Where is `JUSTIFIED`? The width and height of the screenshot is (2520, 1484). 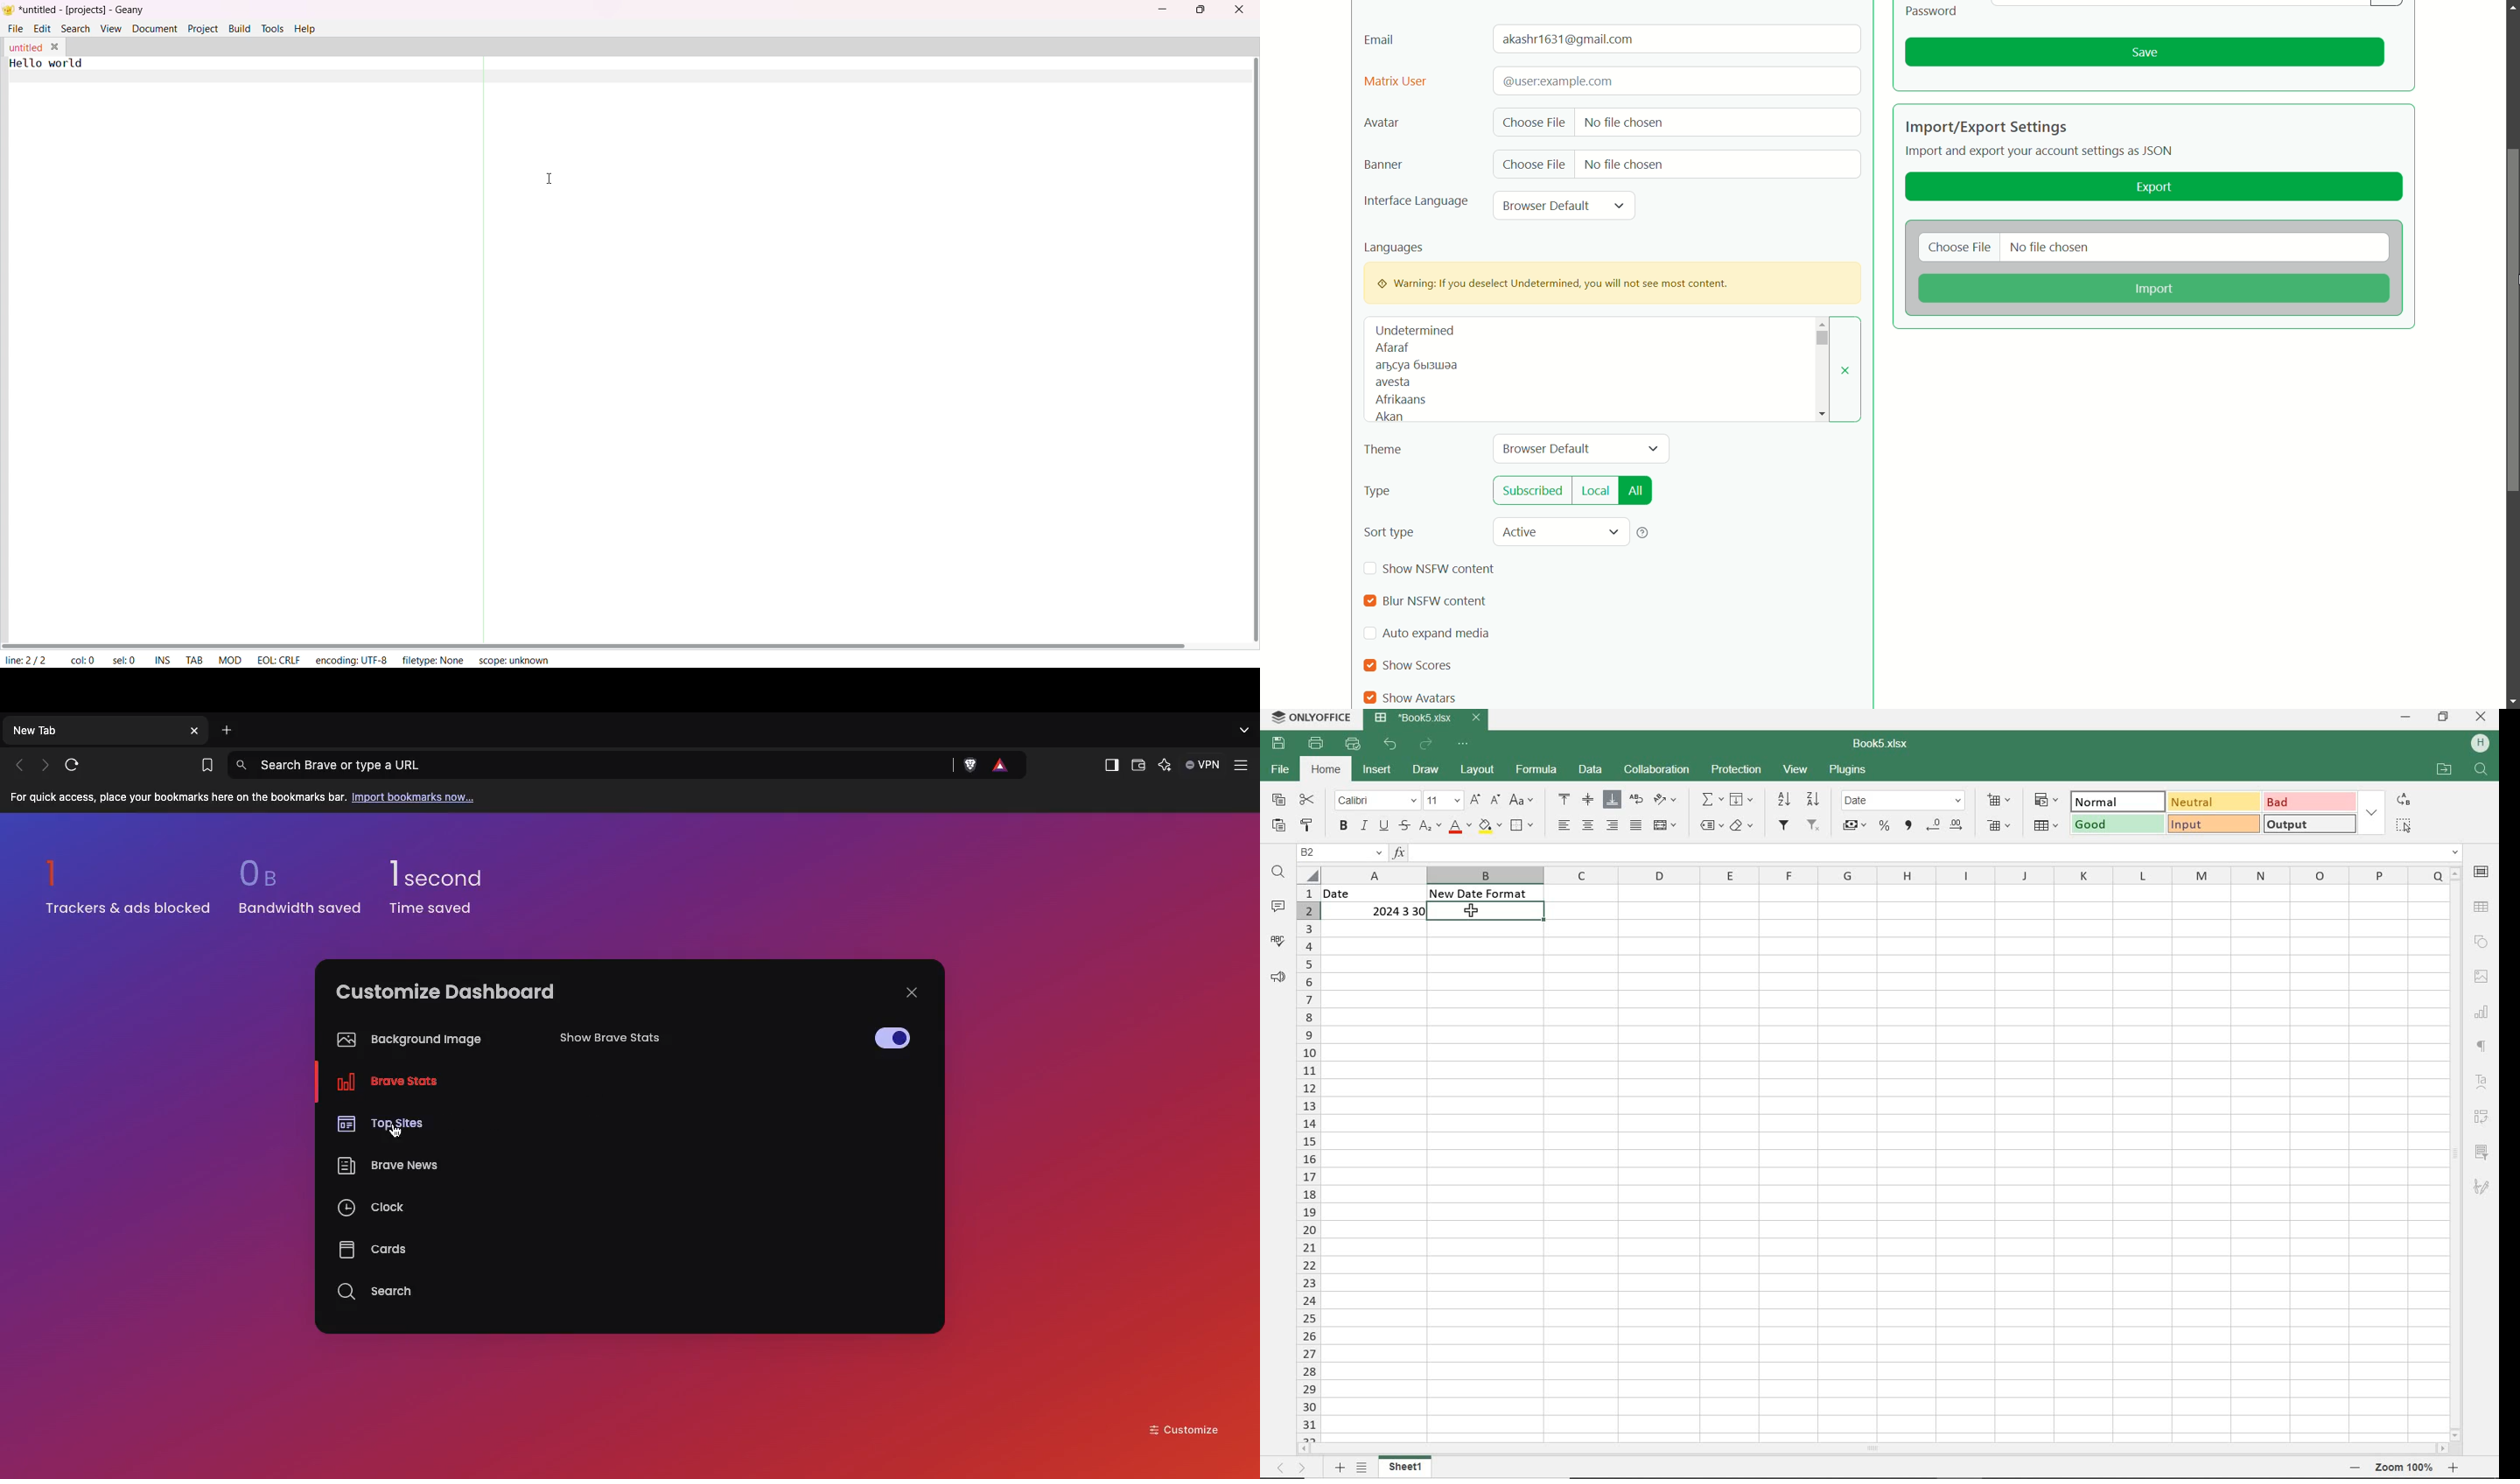
JUSTIFIED is located at coordinates (1637, 825).